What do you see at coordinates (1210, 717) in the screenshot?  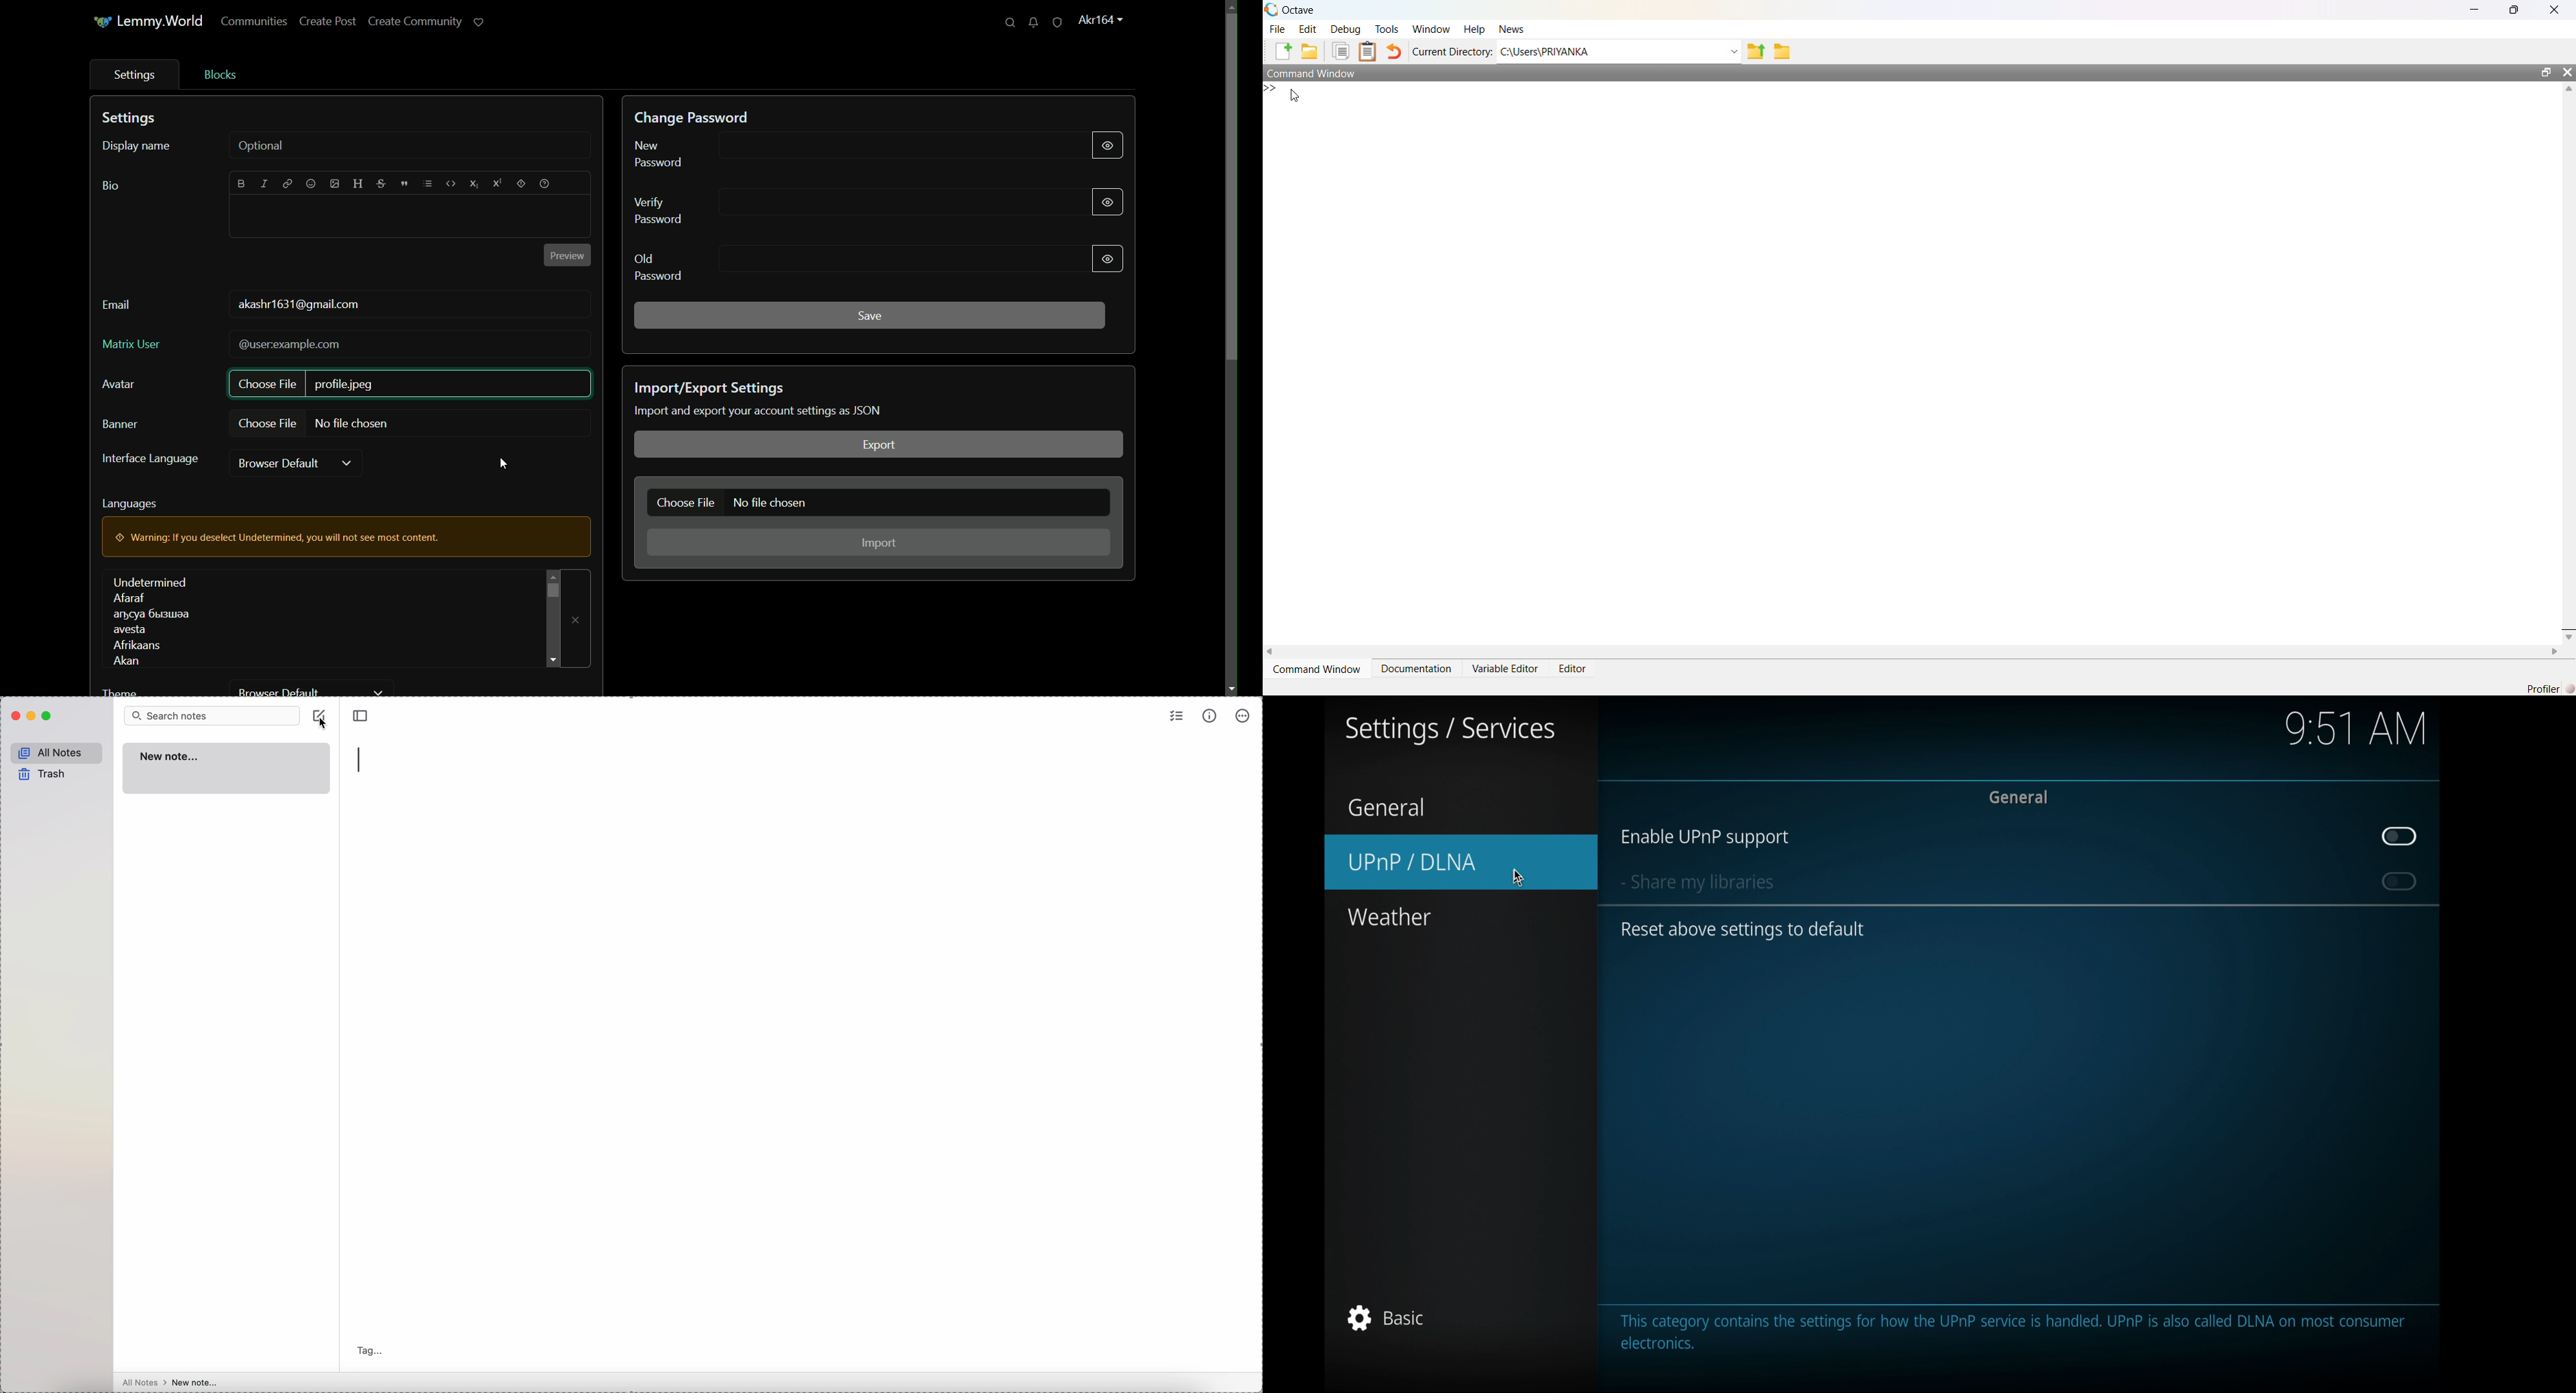 I see `metrics` at bounding box center [1210, 717].